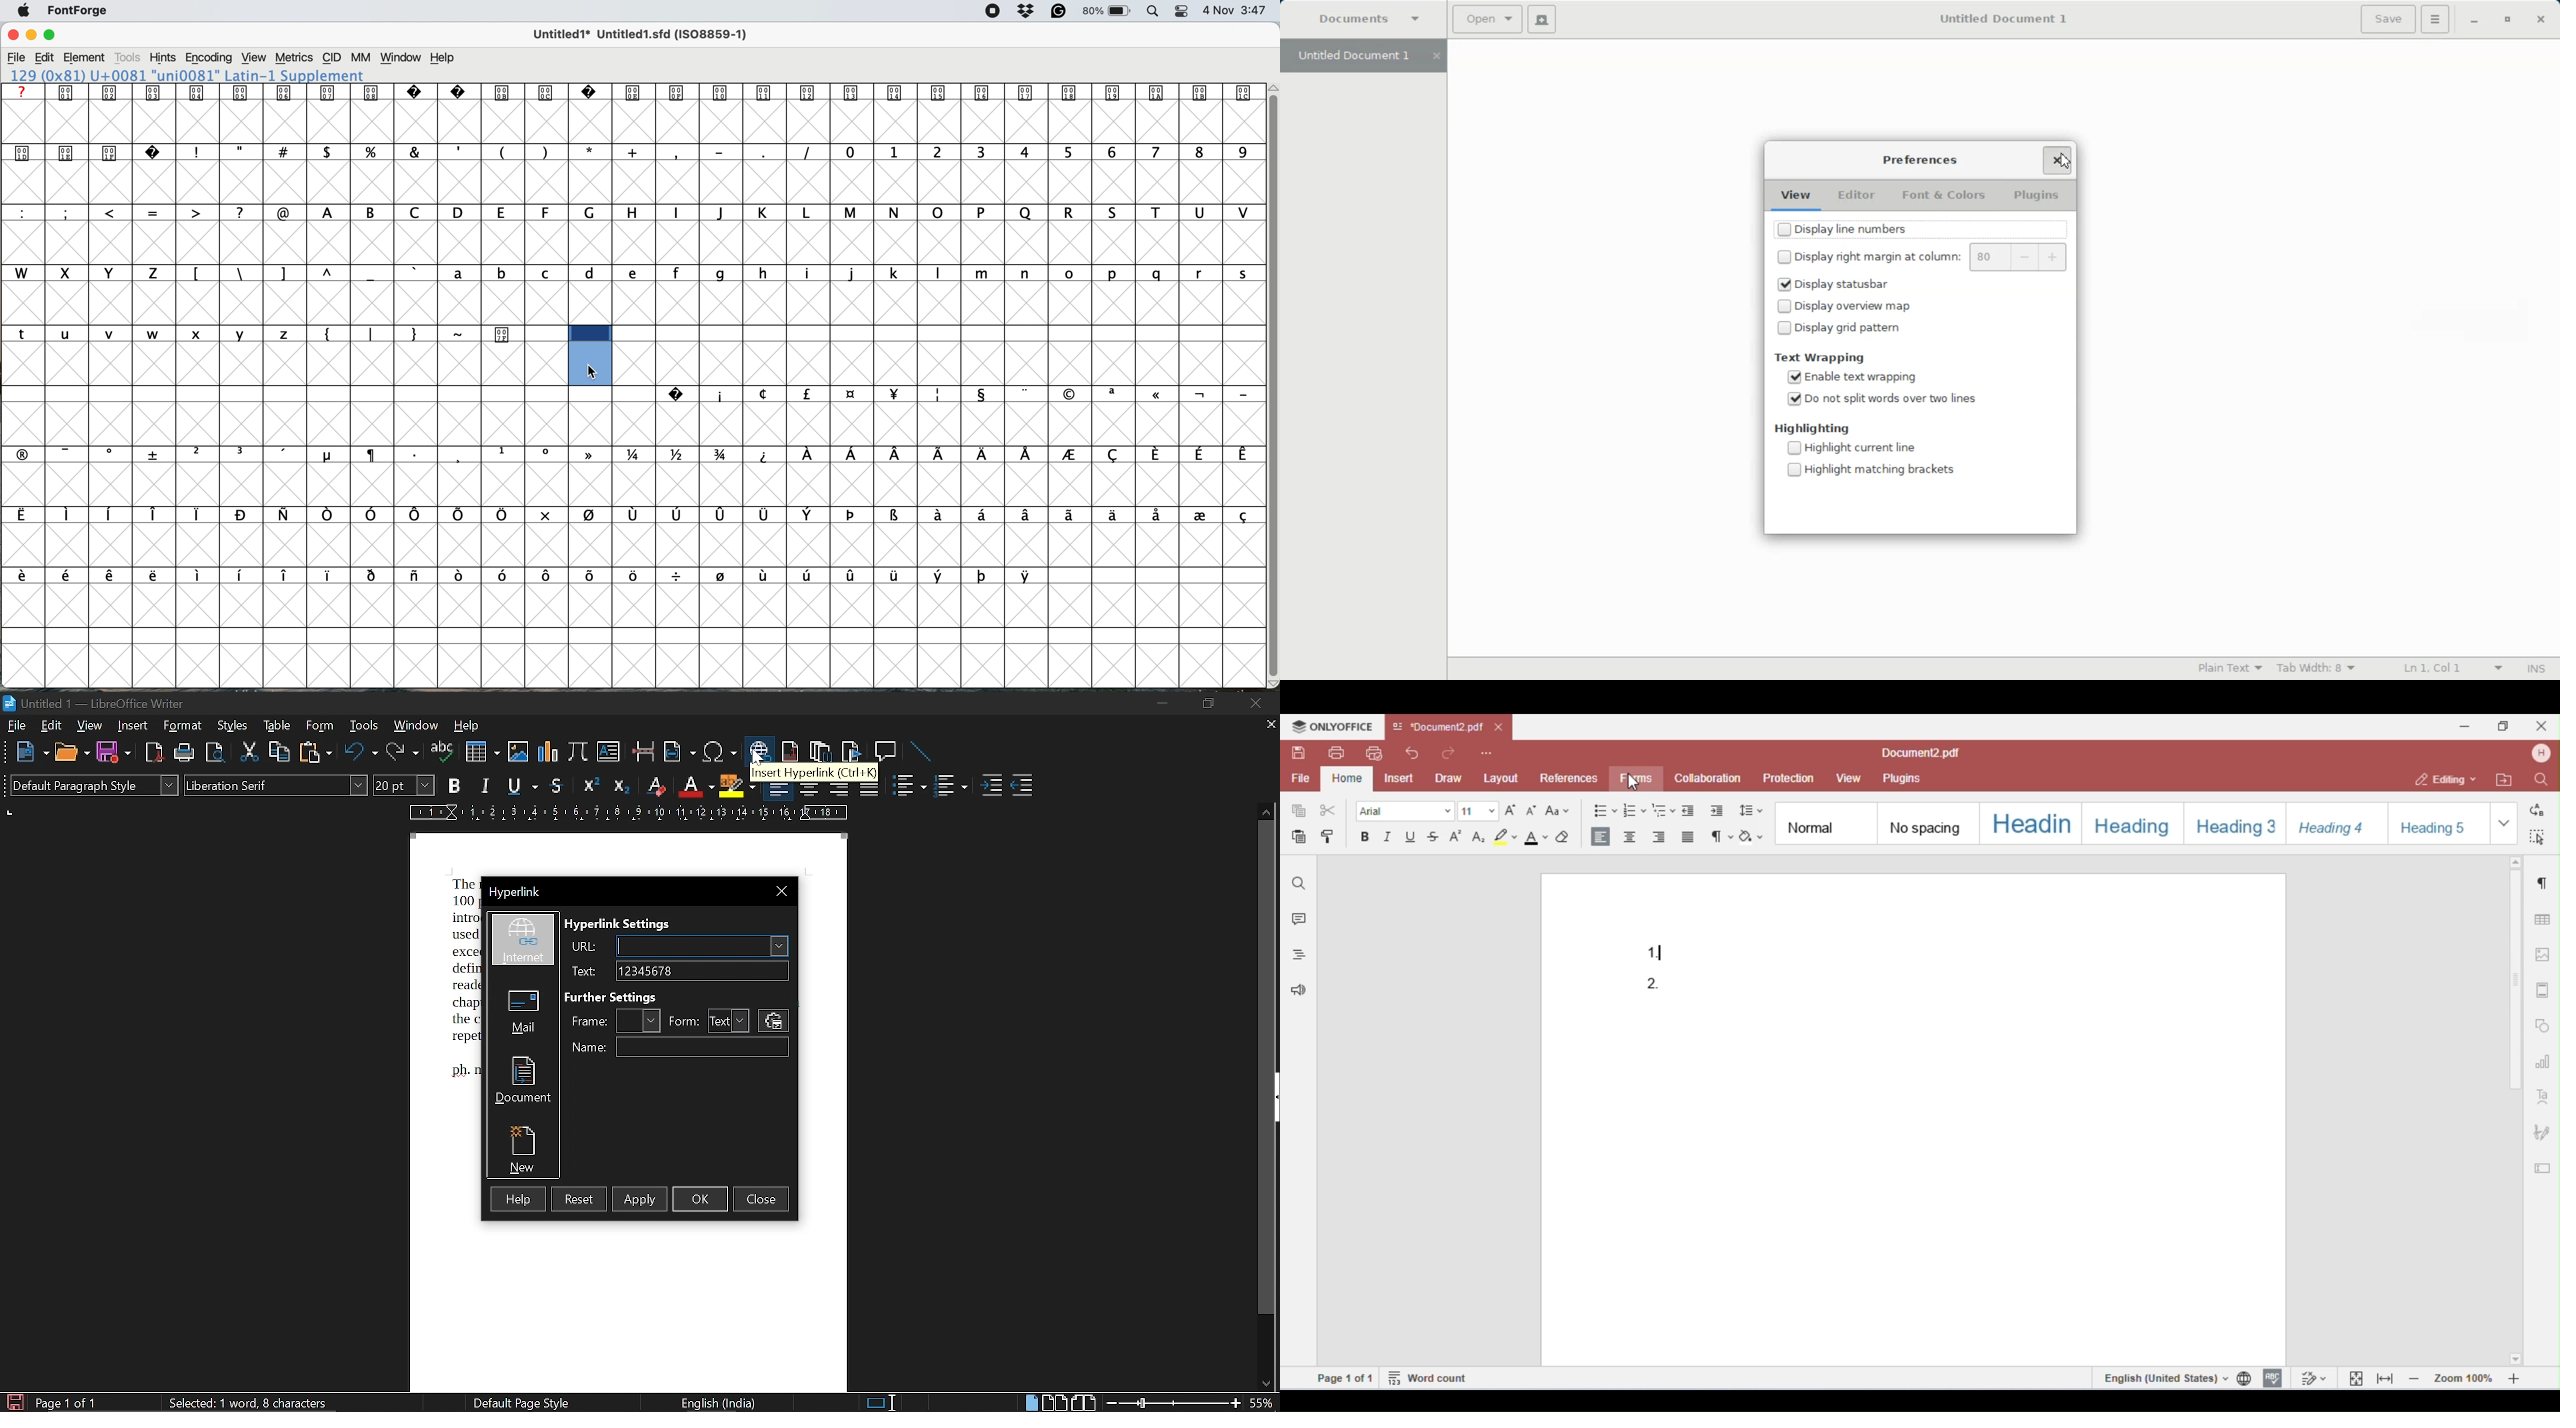 This screenshot has width=2576, height=1428. I want to click on (un)check Enable Display status bar, so click(1873, 285).